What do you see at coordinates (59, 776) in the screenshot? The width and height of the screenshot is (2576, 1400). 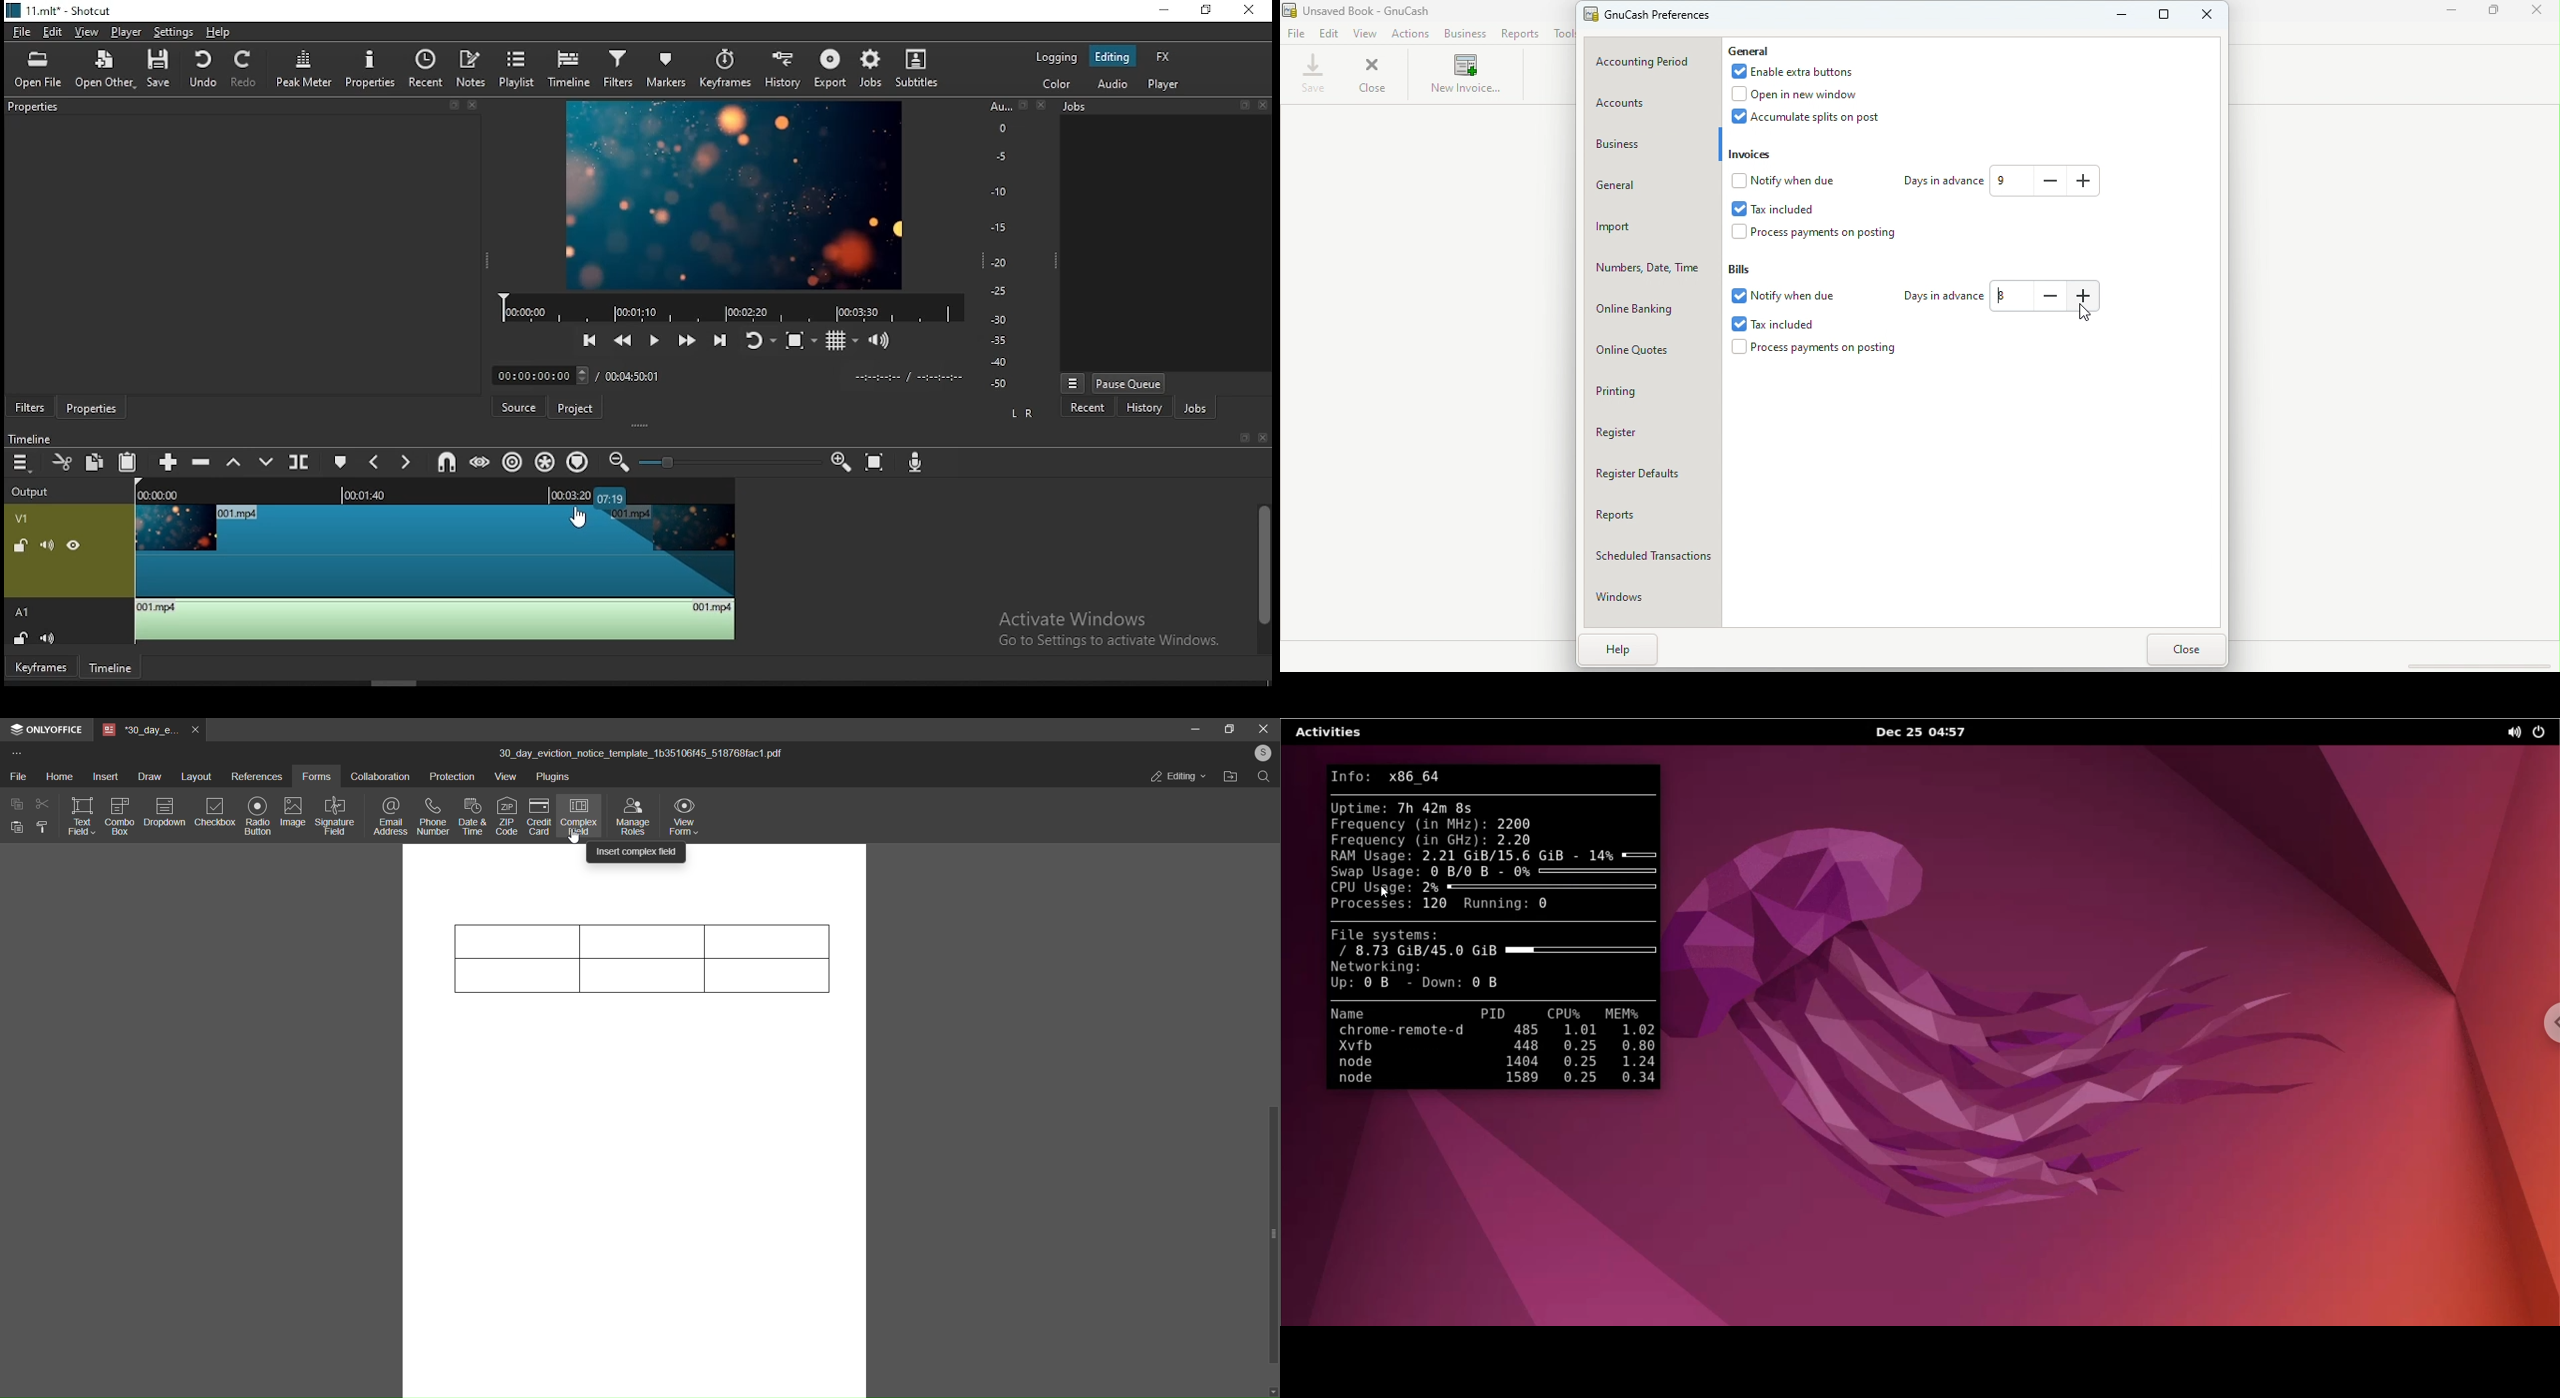 I see `home` at bounding box center [59, 776].